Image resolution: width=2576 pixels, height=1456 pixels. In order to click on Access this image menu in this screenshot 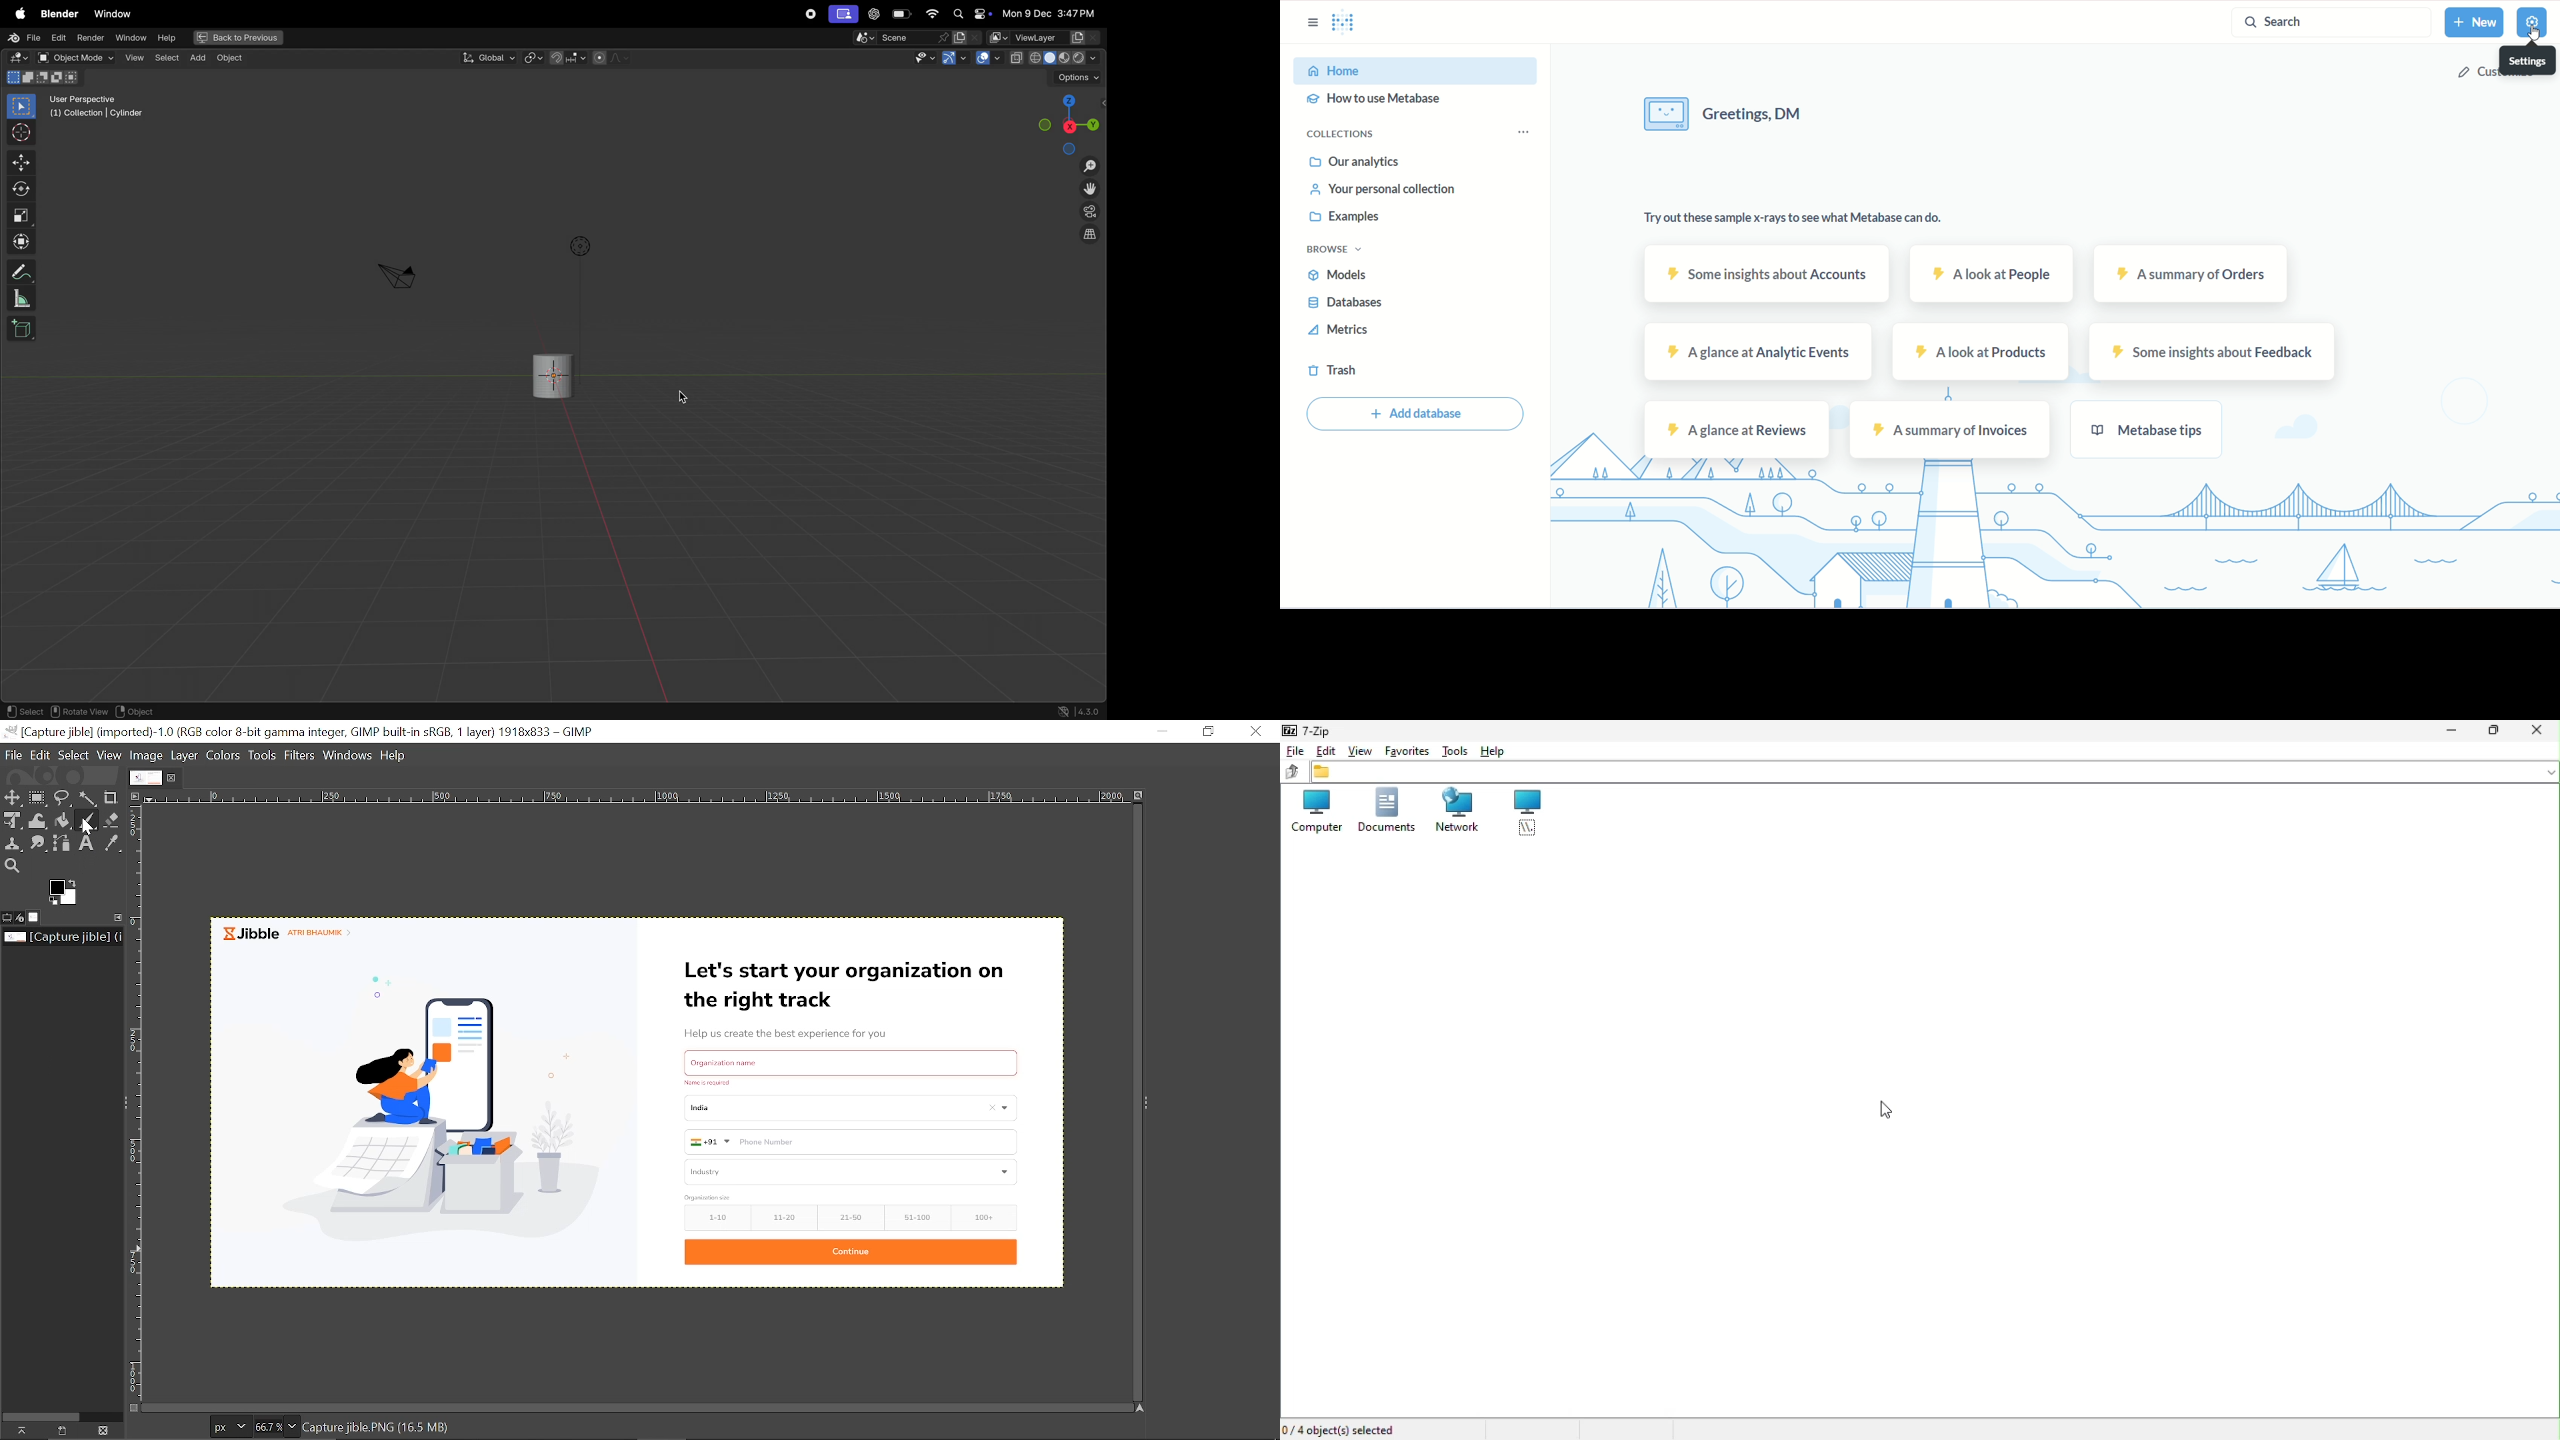, I will do `click(138, 795)`.